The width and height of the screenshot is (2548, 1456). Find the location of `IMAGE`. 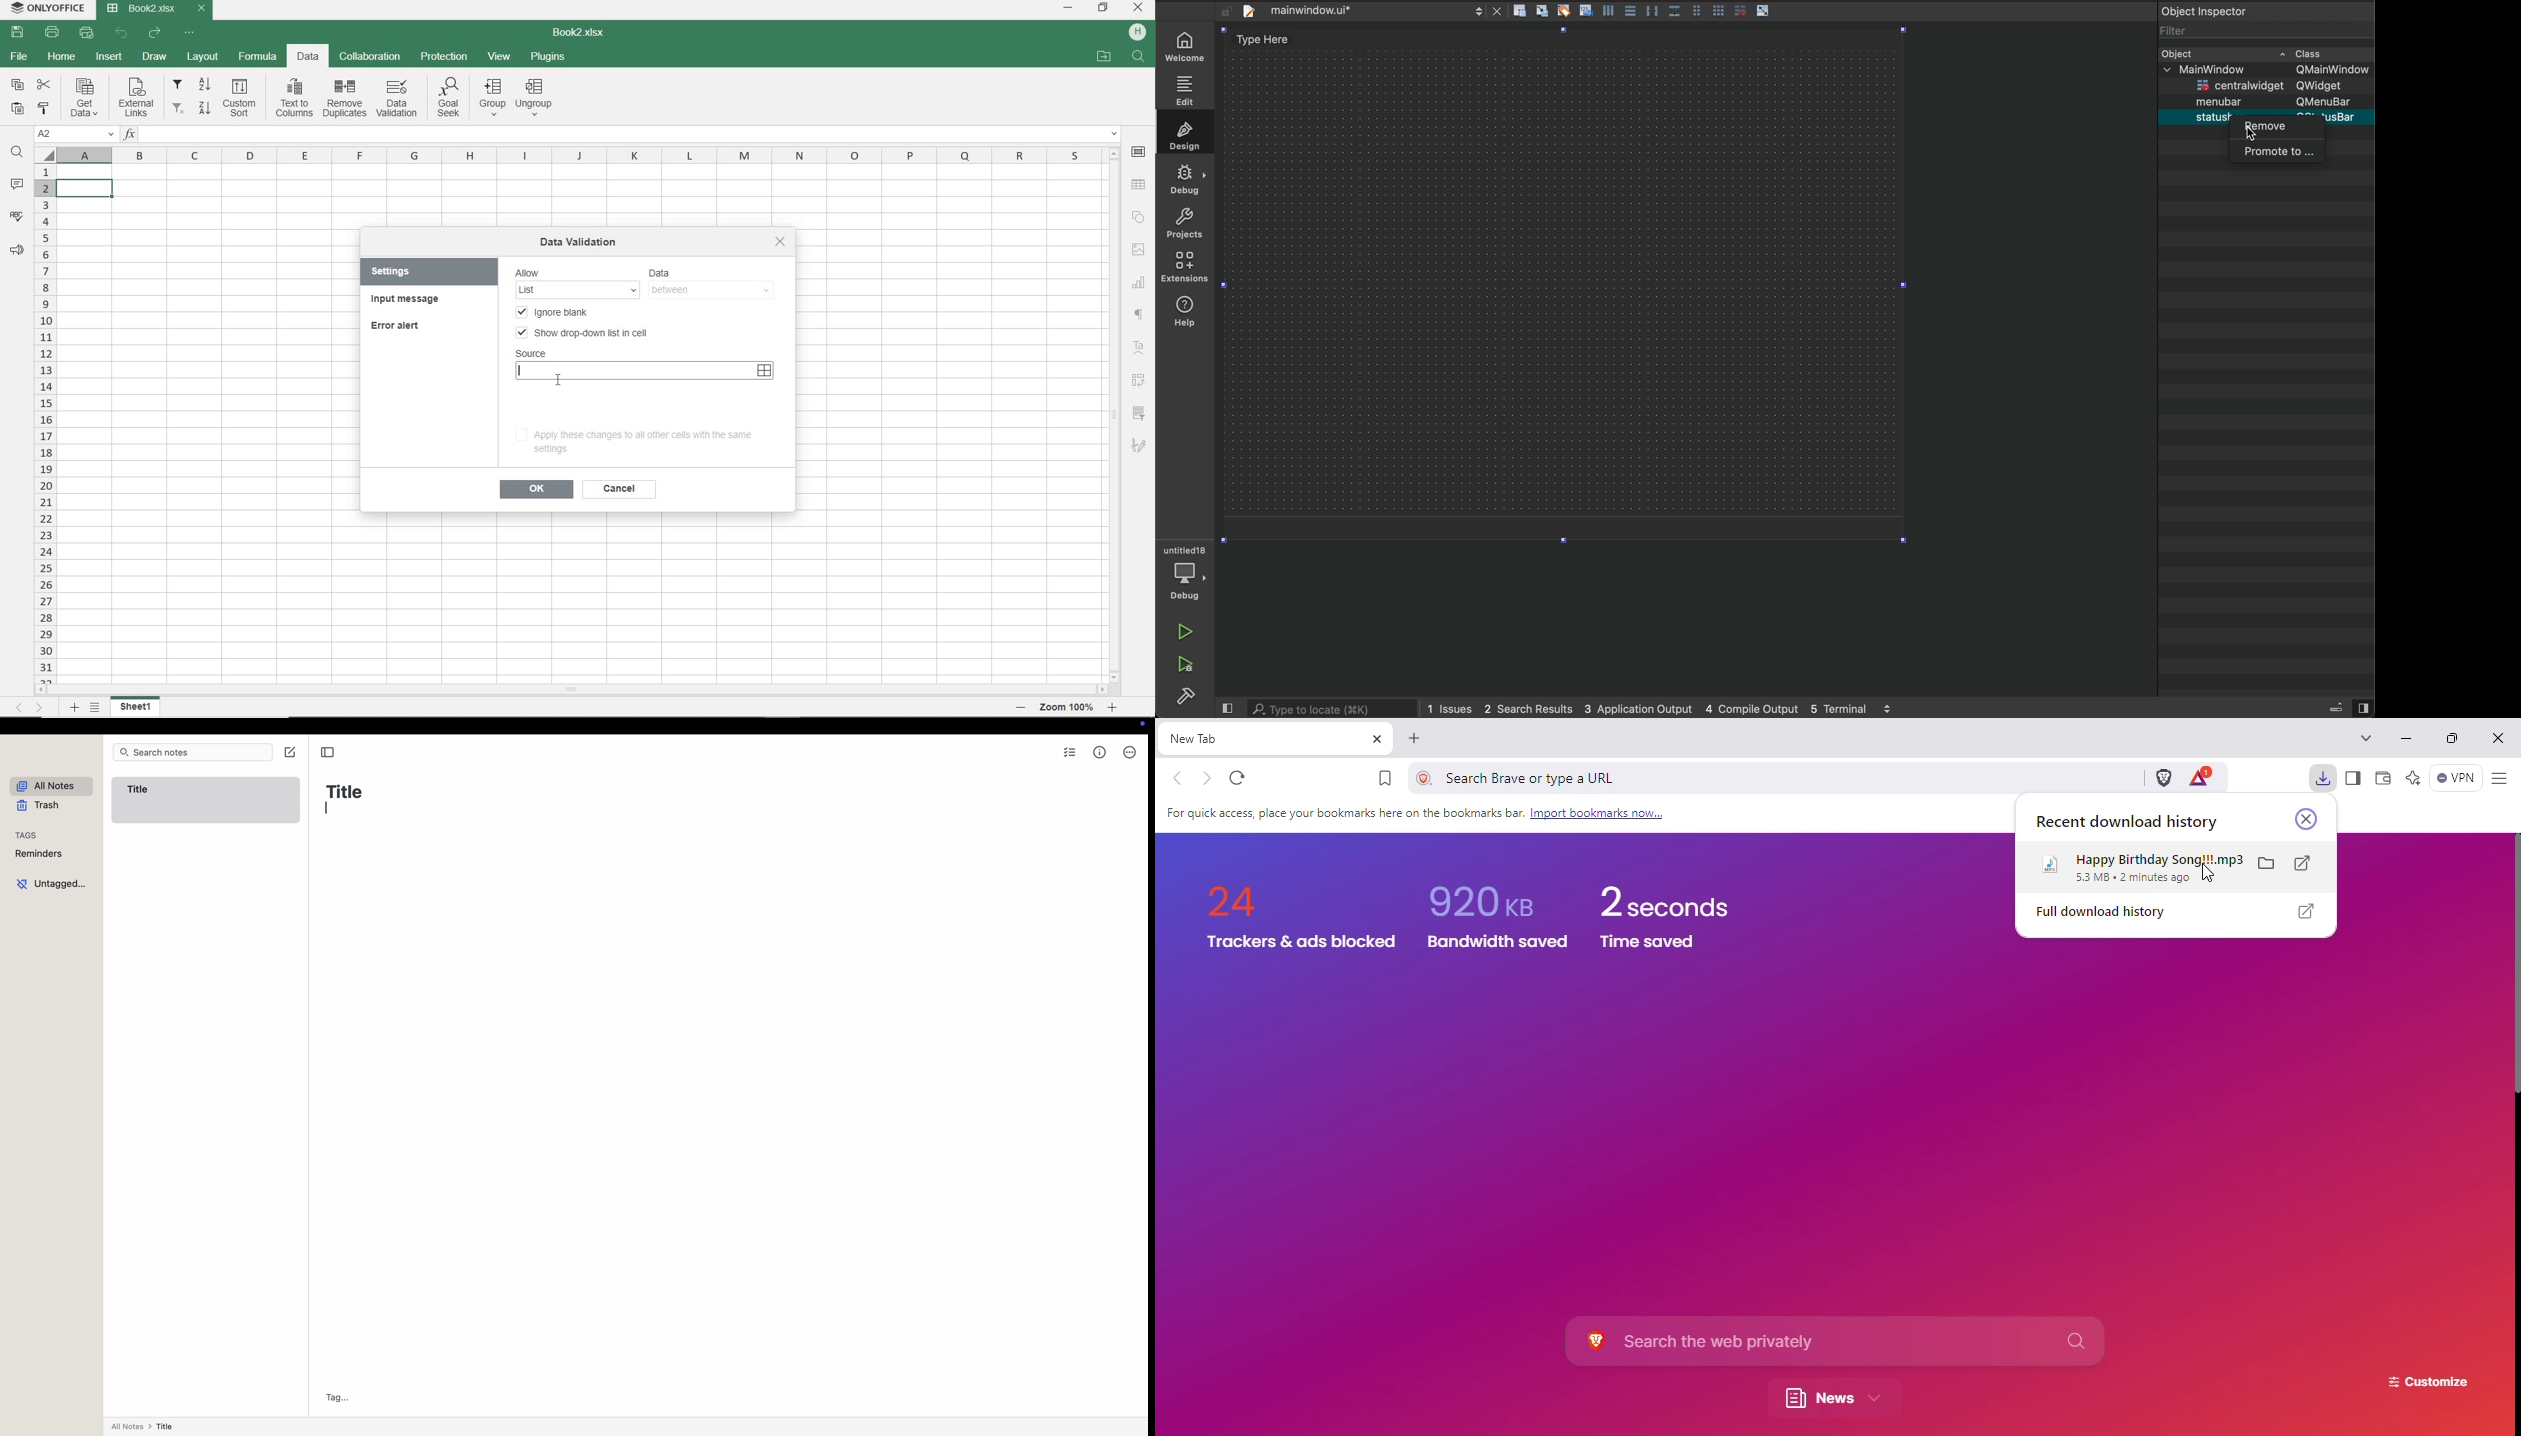

IMAGE is located at coordinates (1139, 249).